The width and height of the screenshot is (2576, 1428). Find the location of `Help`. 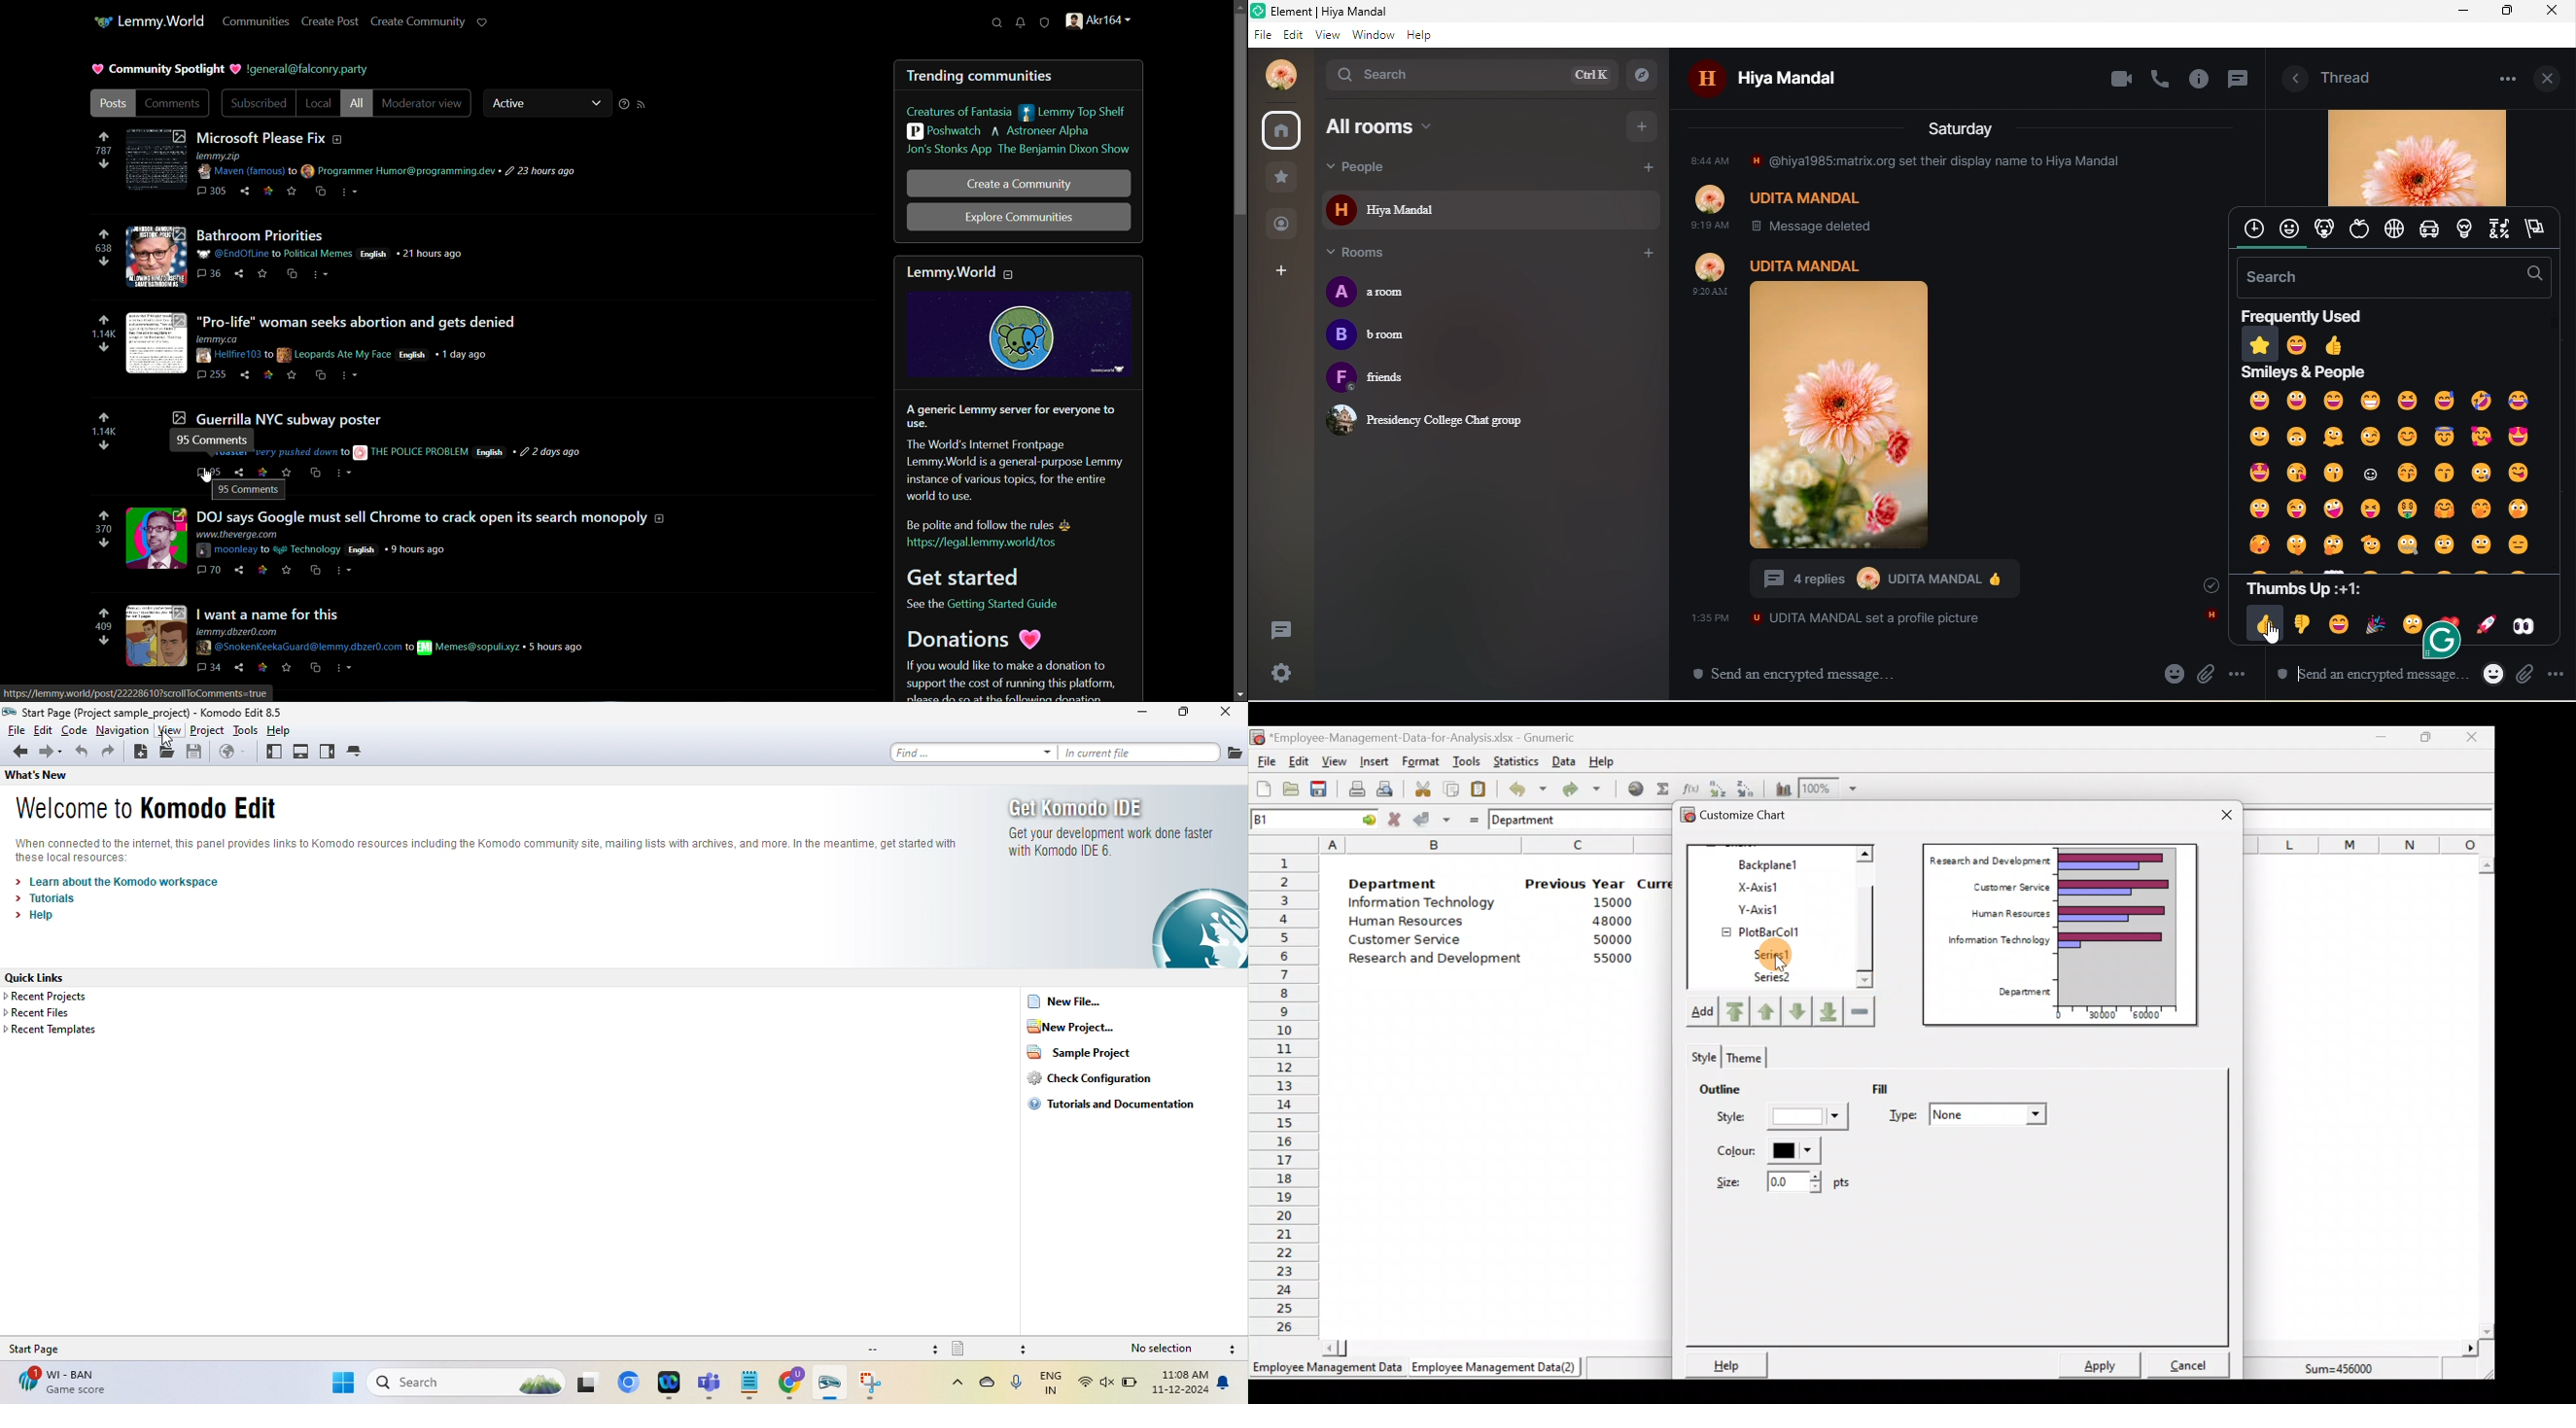

Help is located at coordinates (1724, 1364).